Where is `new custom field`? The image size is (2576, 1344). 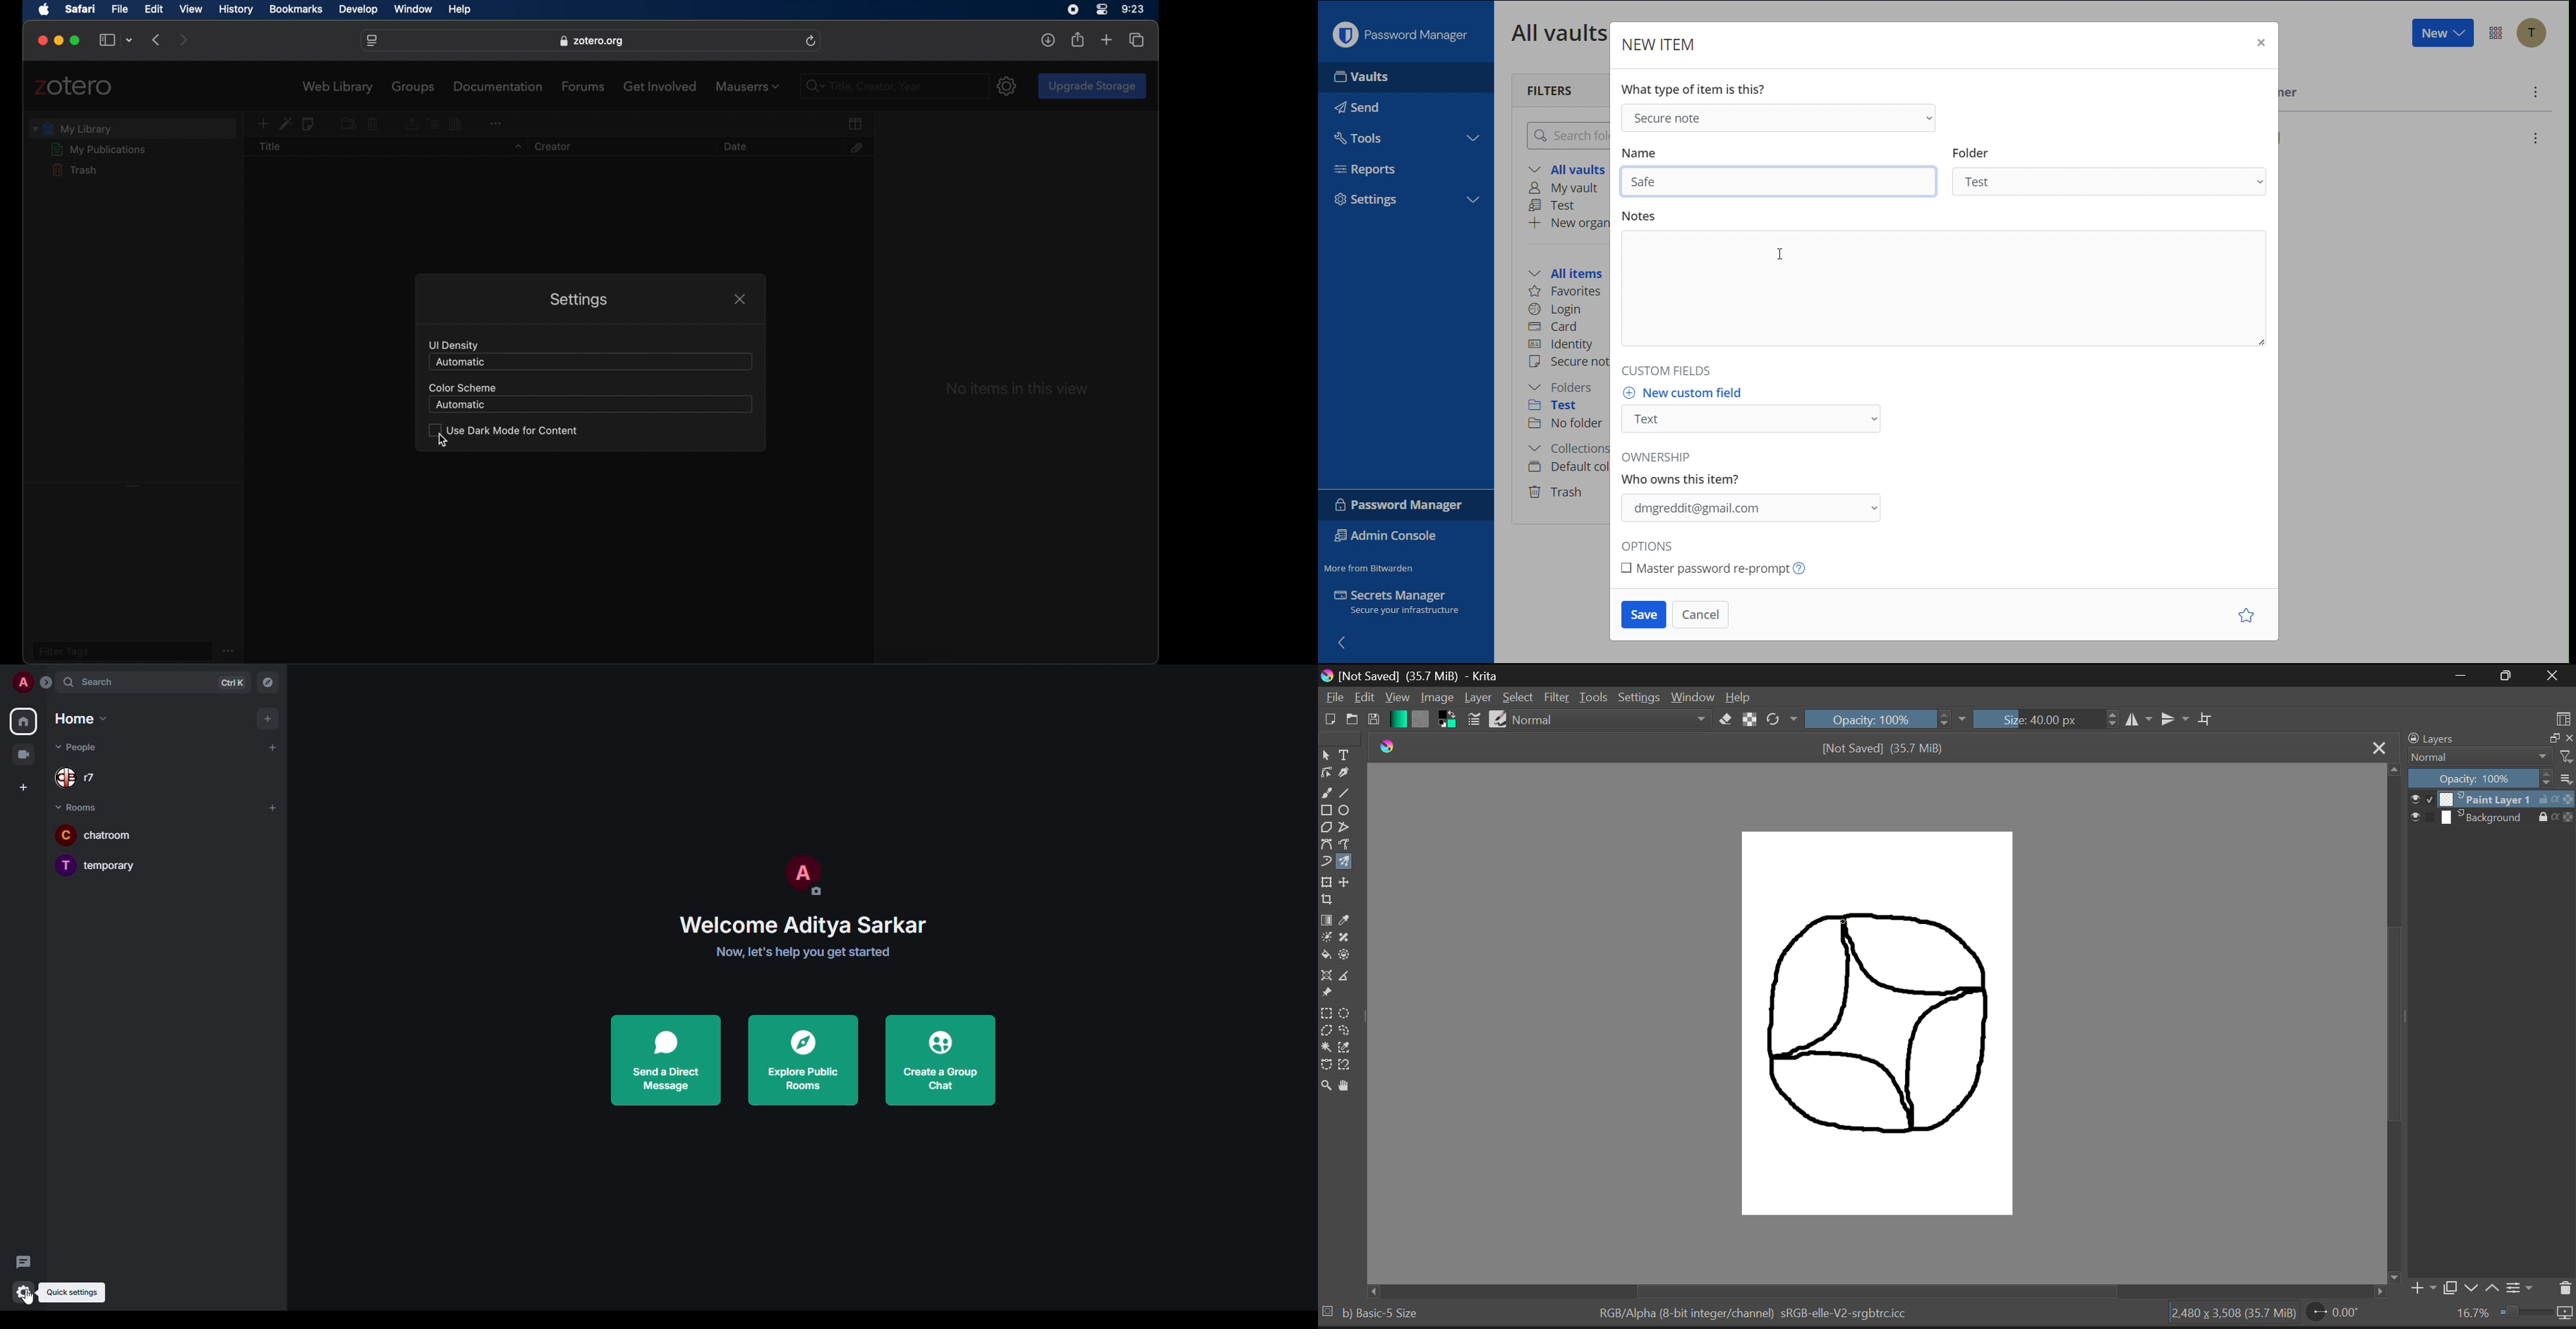
new custom field is located at coordinates (1686, 392).